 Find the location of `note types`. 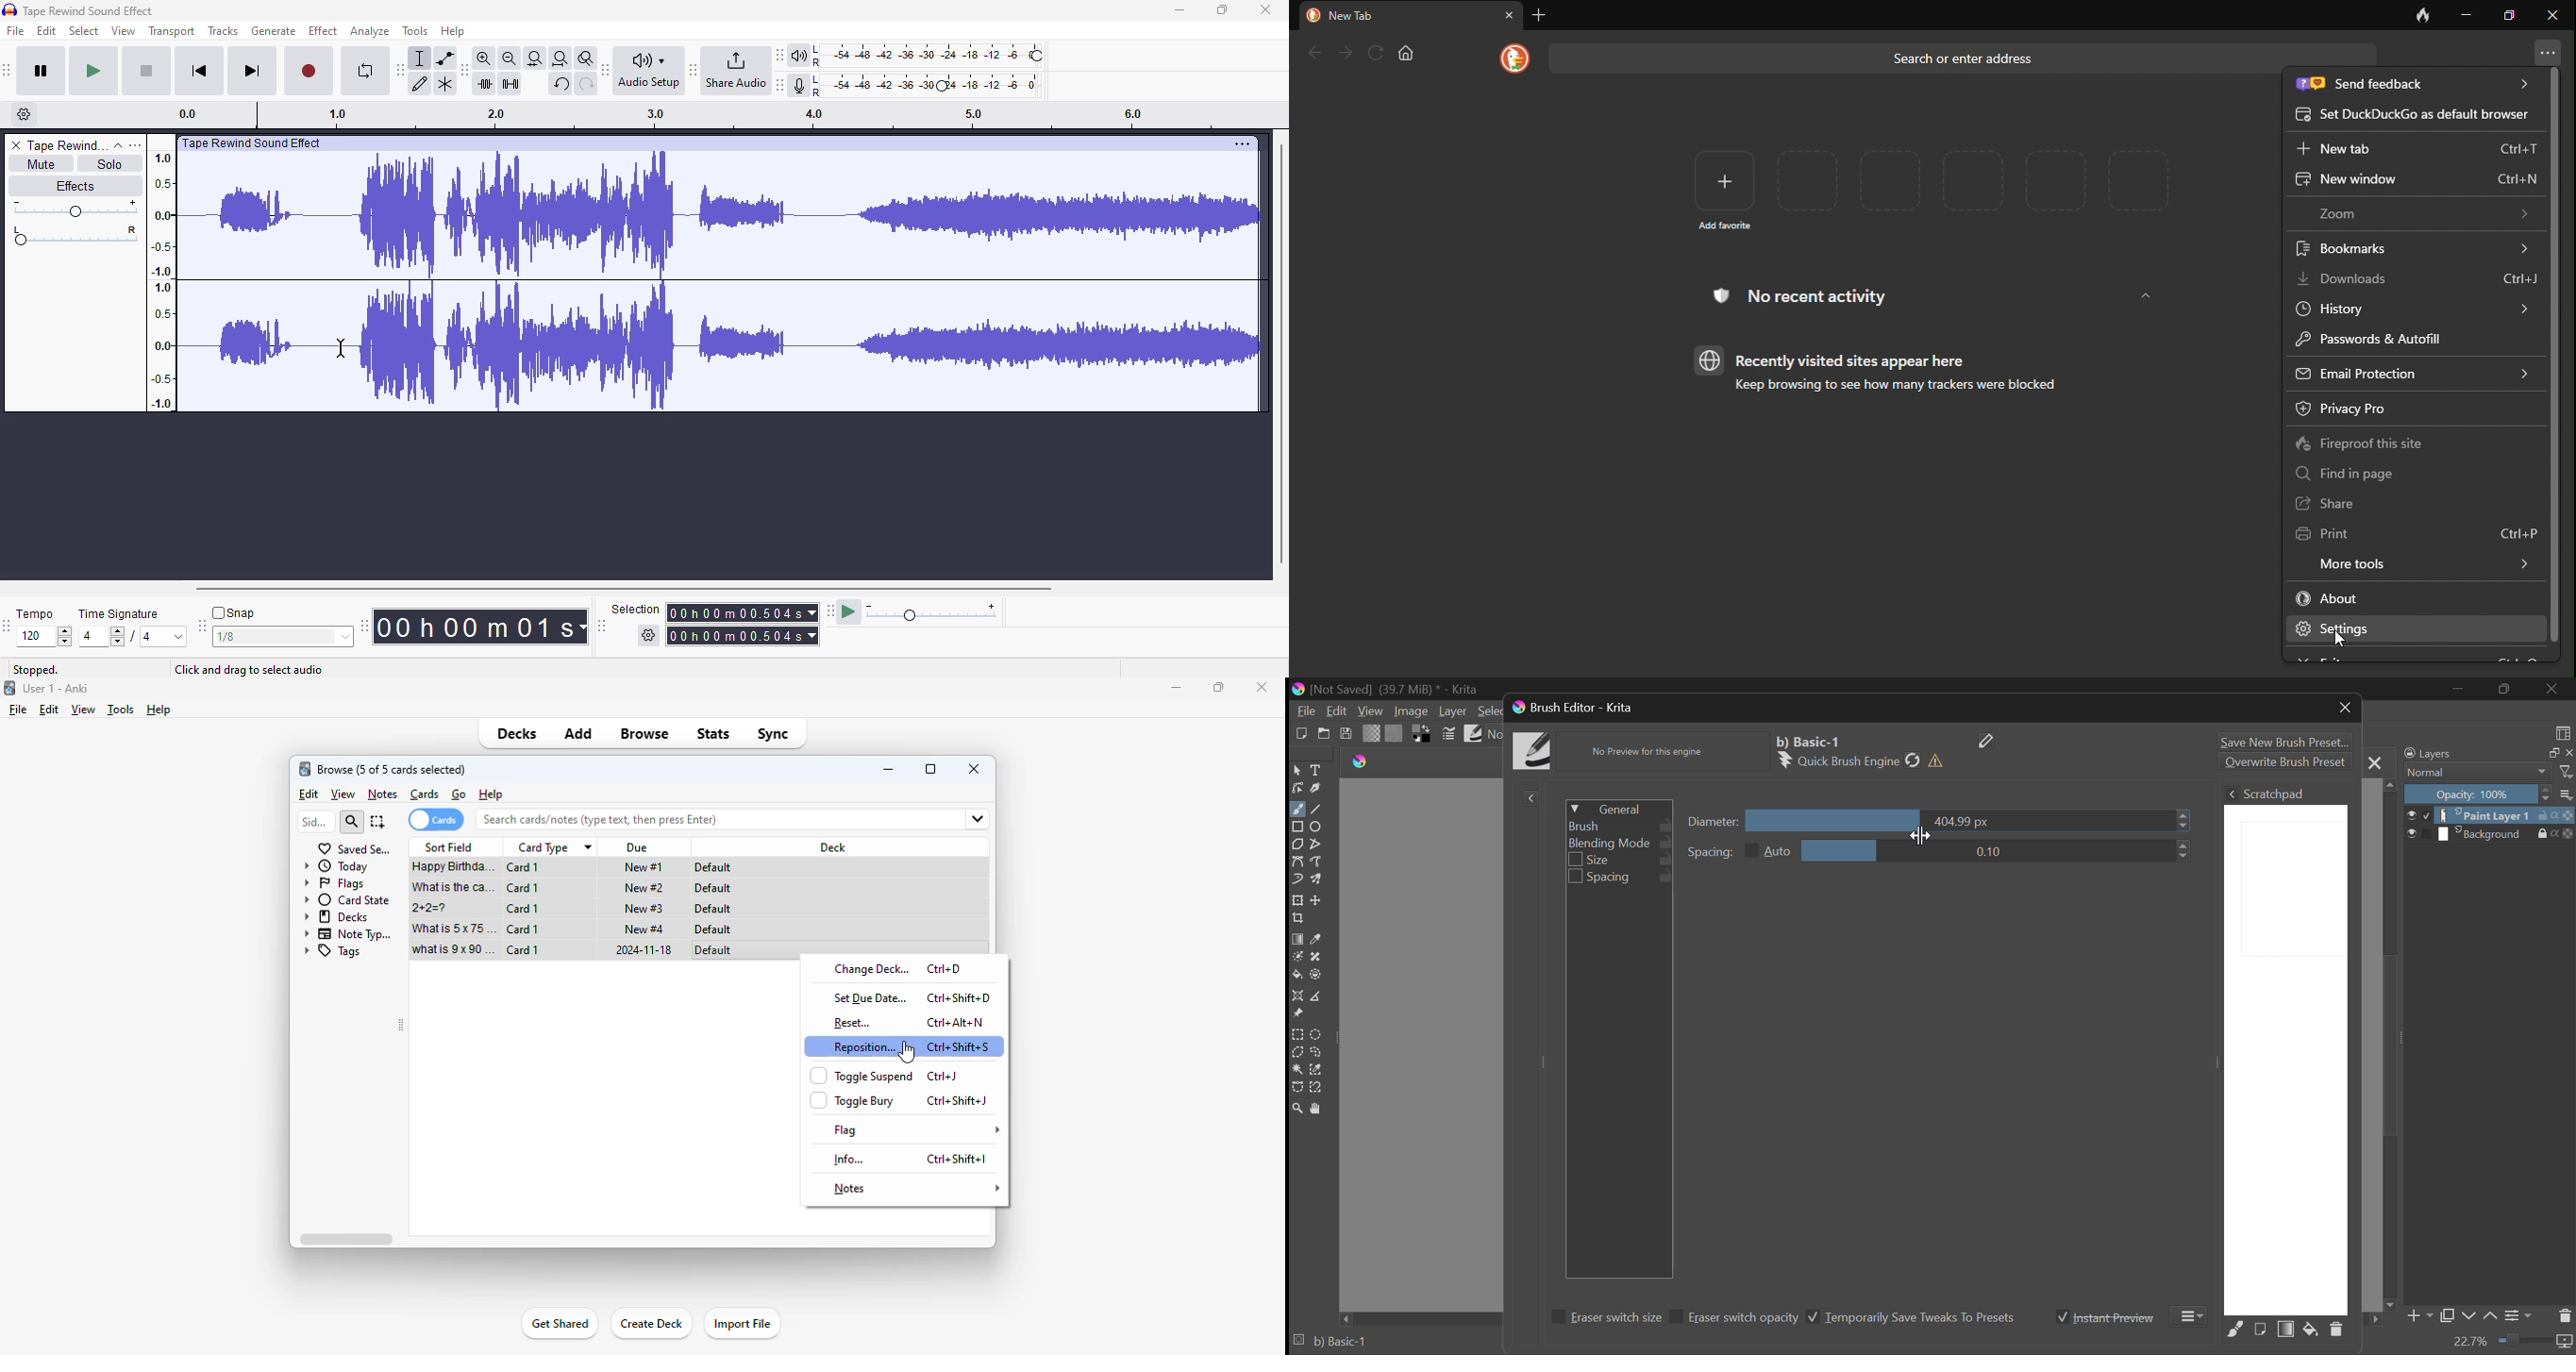

note types is located at coordinates (349, 934).